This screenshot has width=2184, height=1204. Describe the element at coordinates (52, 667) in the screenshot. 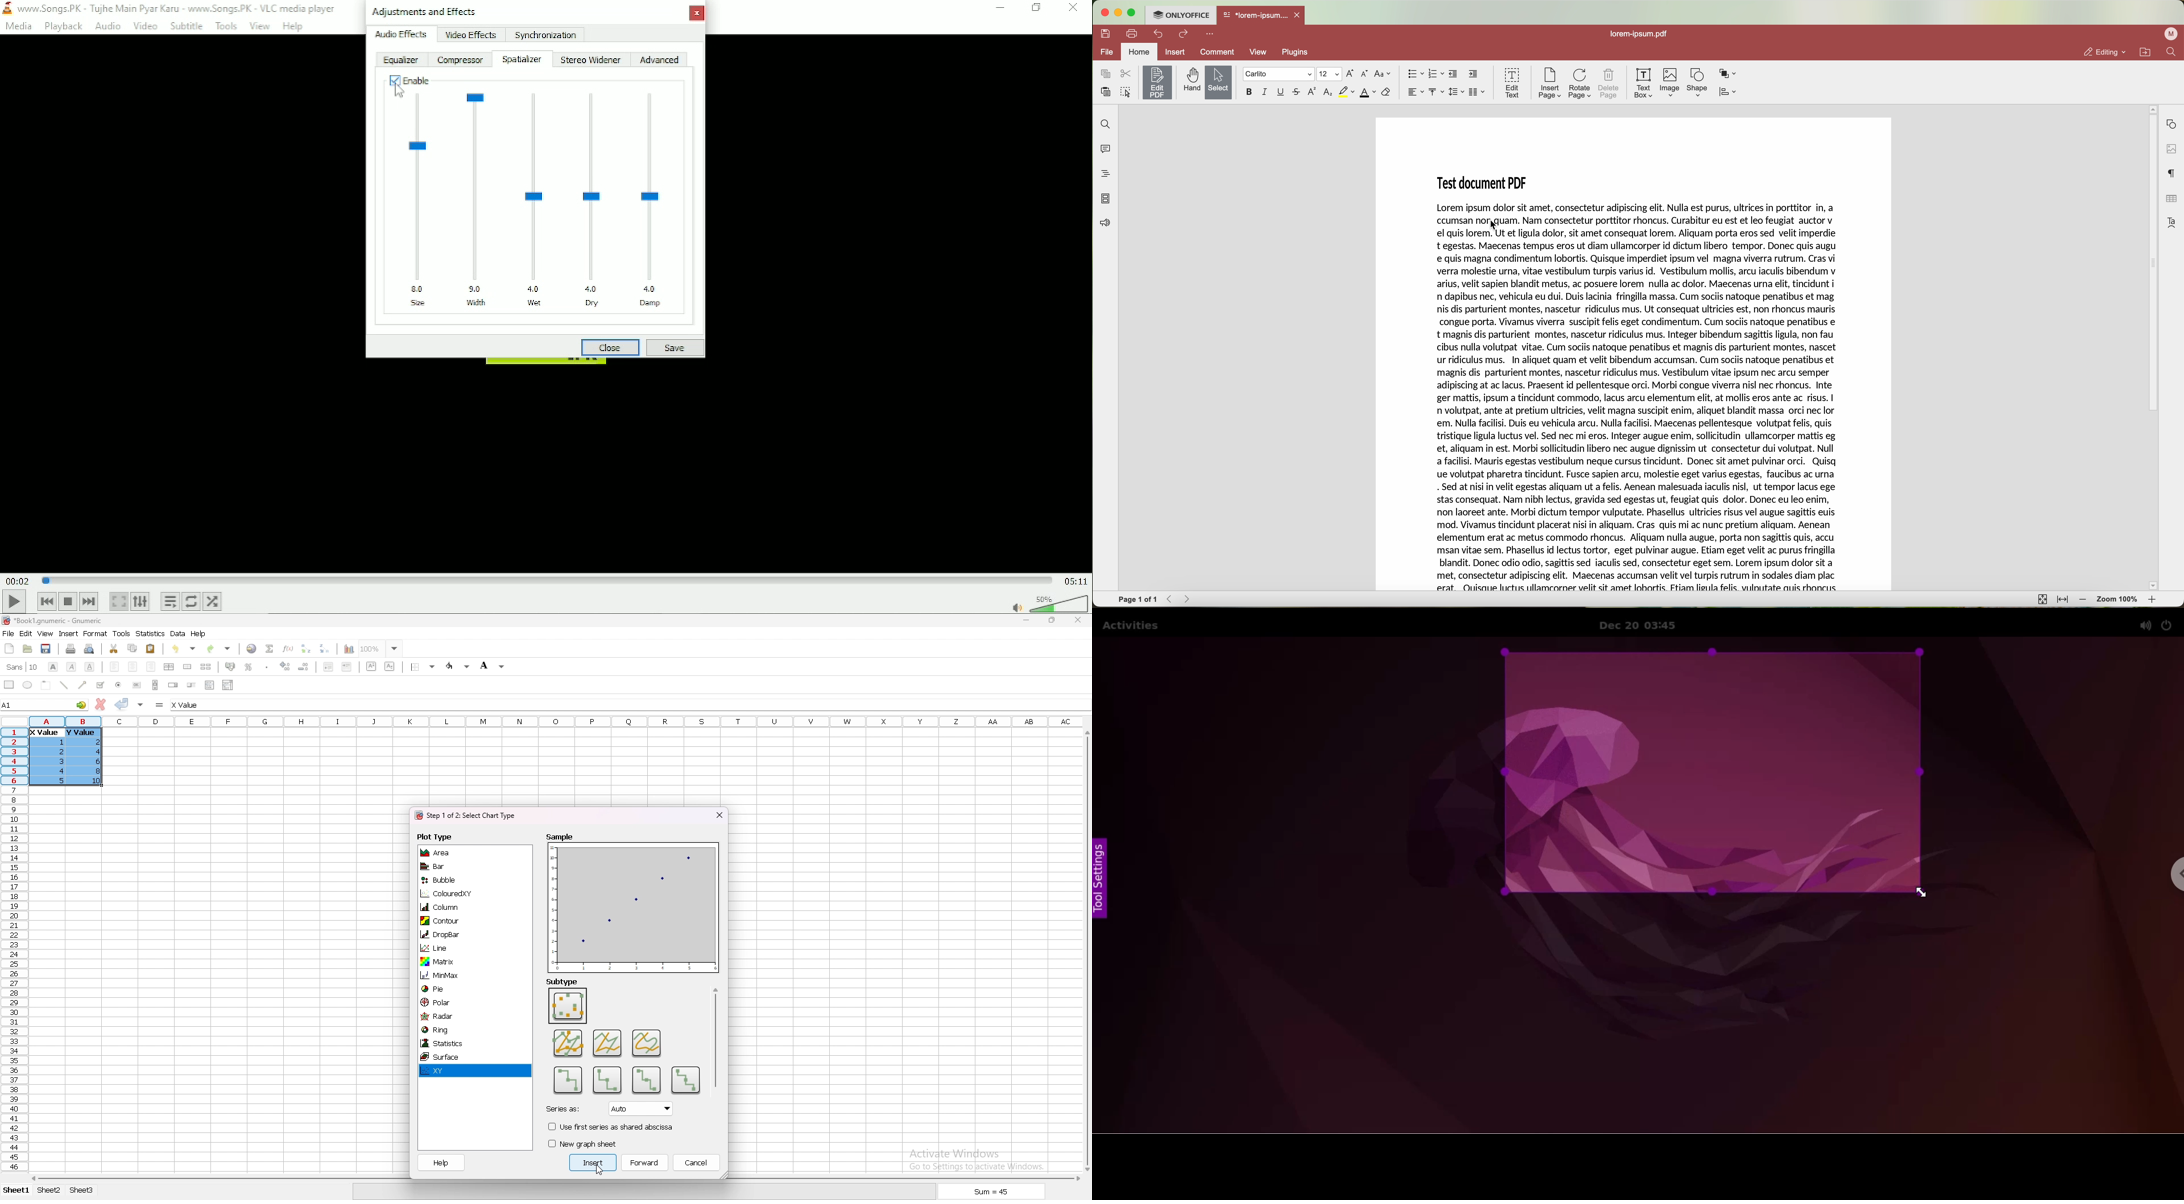

I see `bold` at that location.